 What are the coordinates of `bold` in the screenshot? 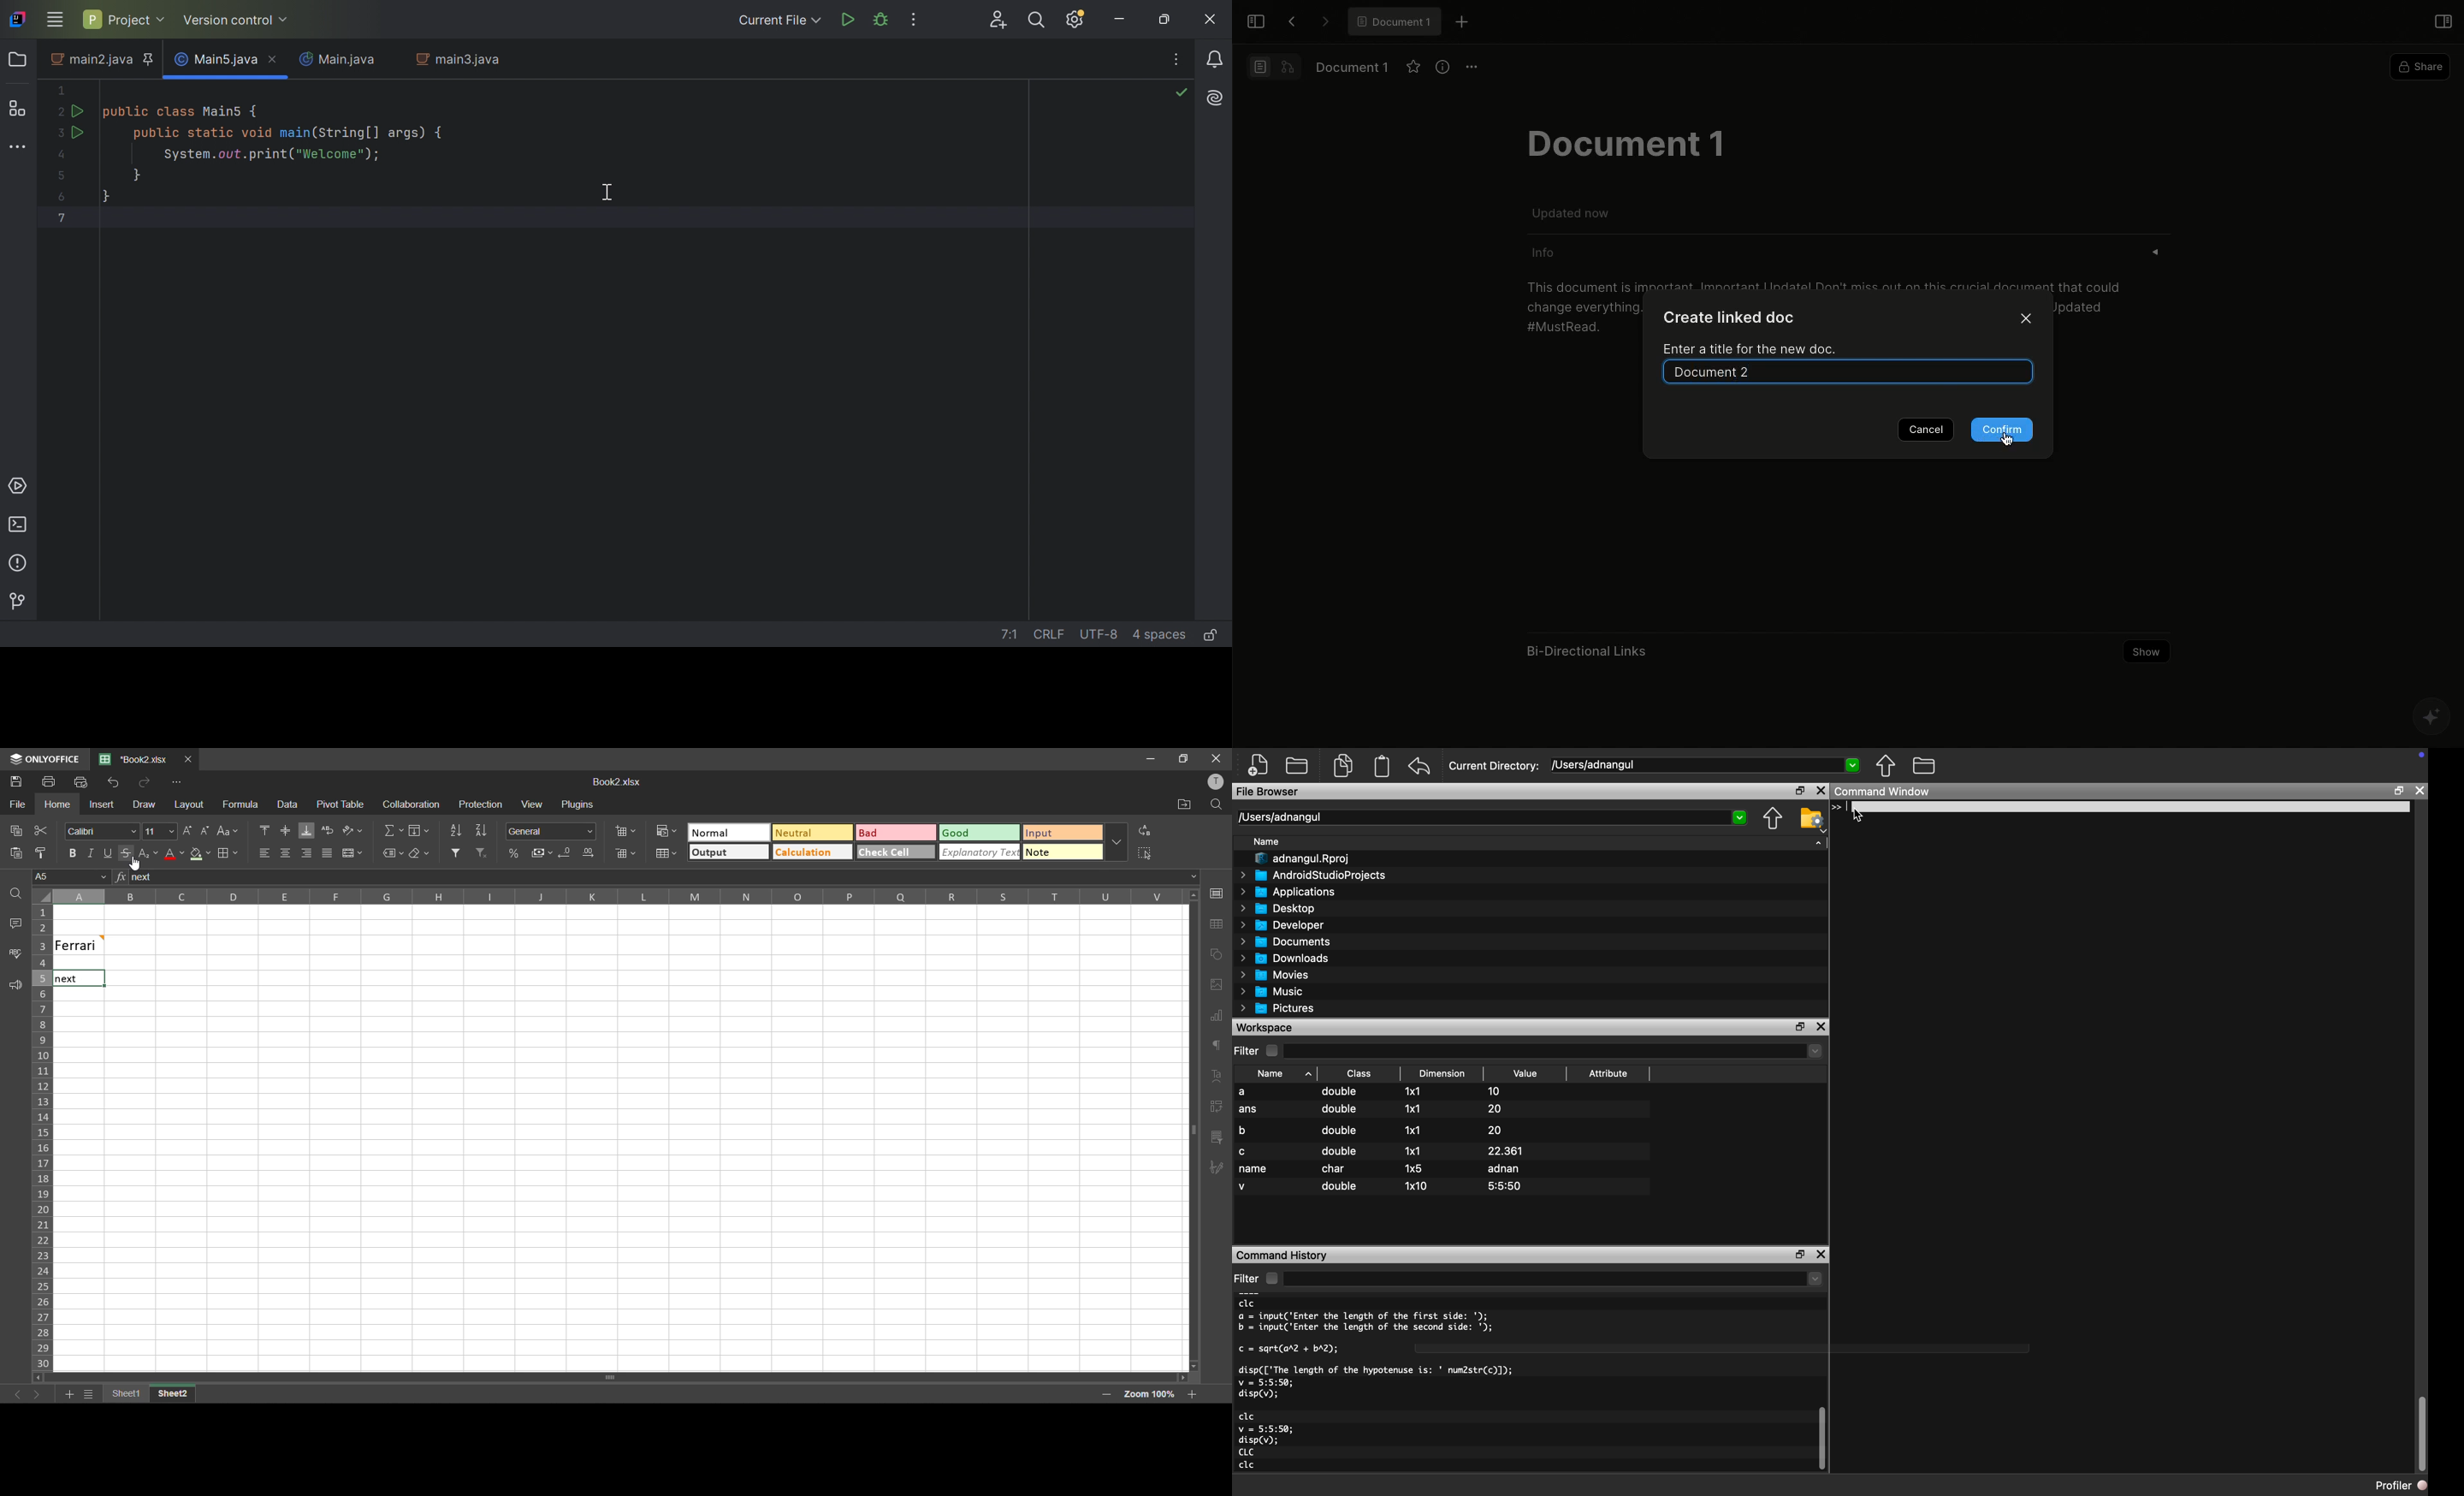 It's located at (73, 855).